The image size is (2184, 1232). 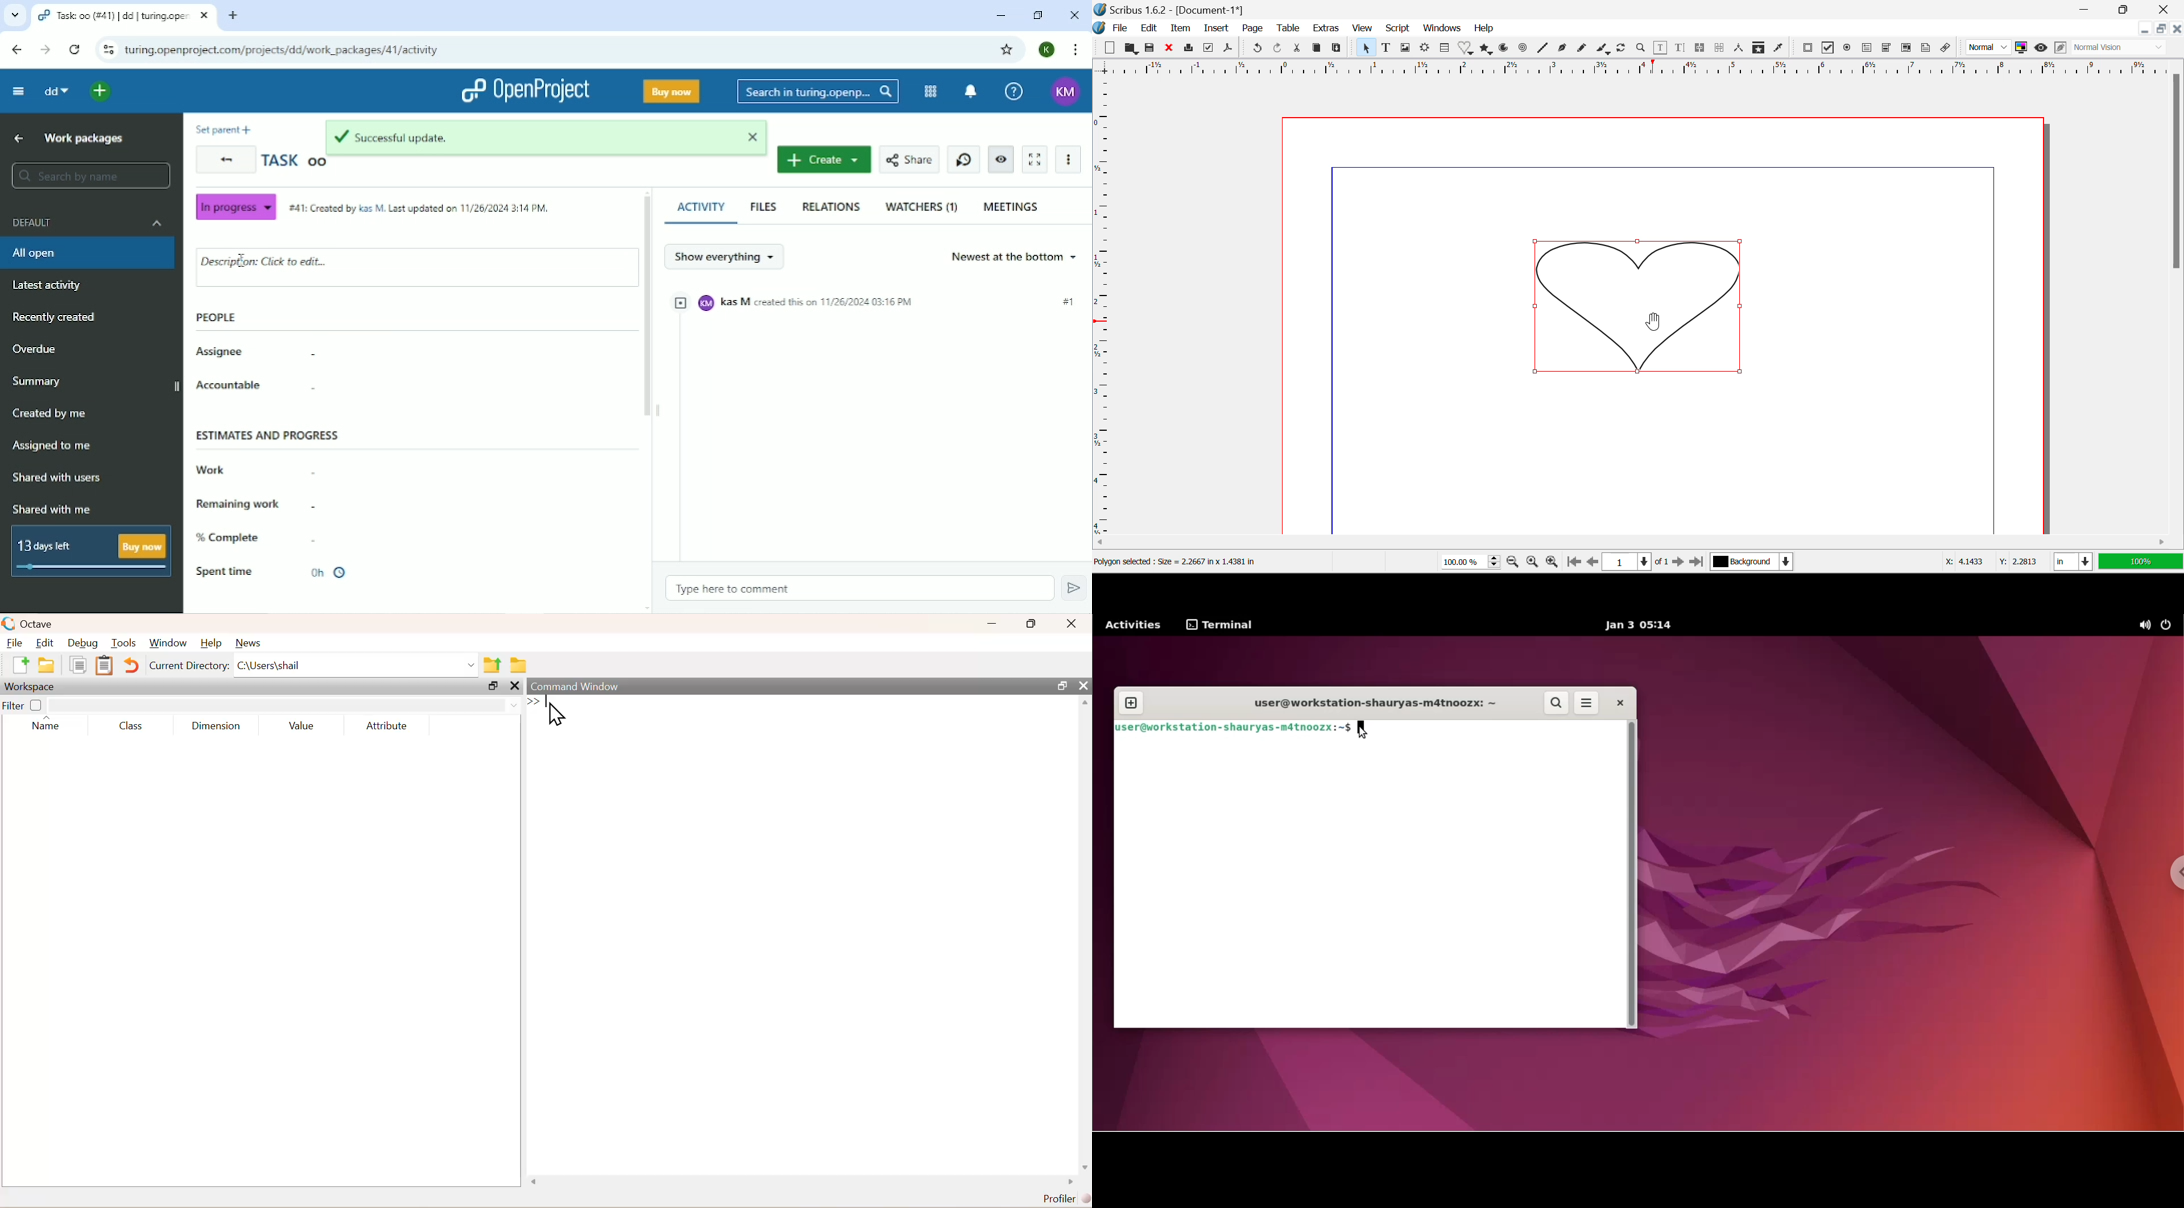 I want to click on Insert Cells, so click(x=1443, y=49).